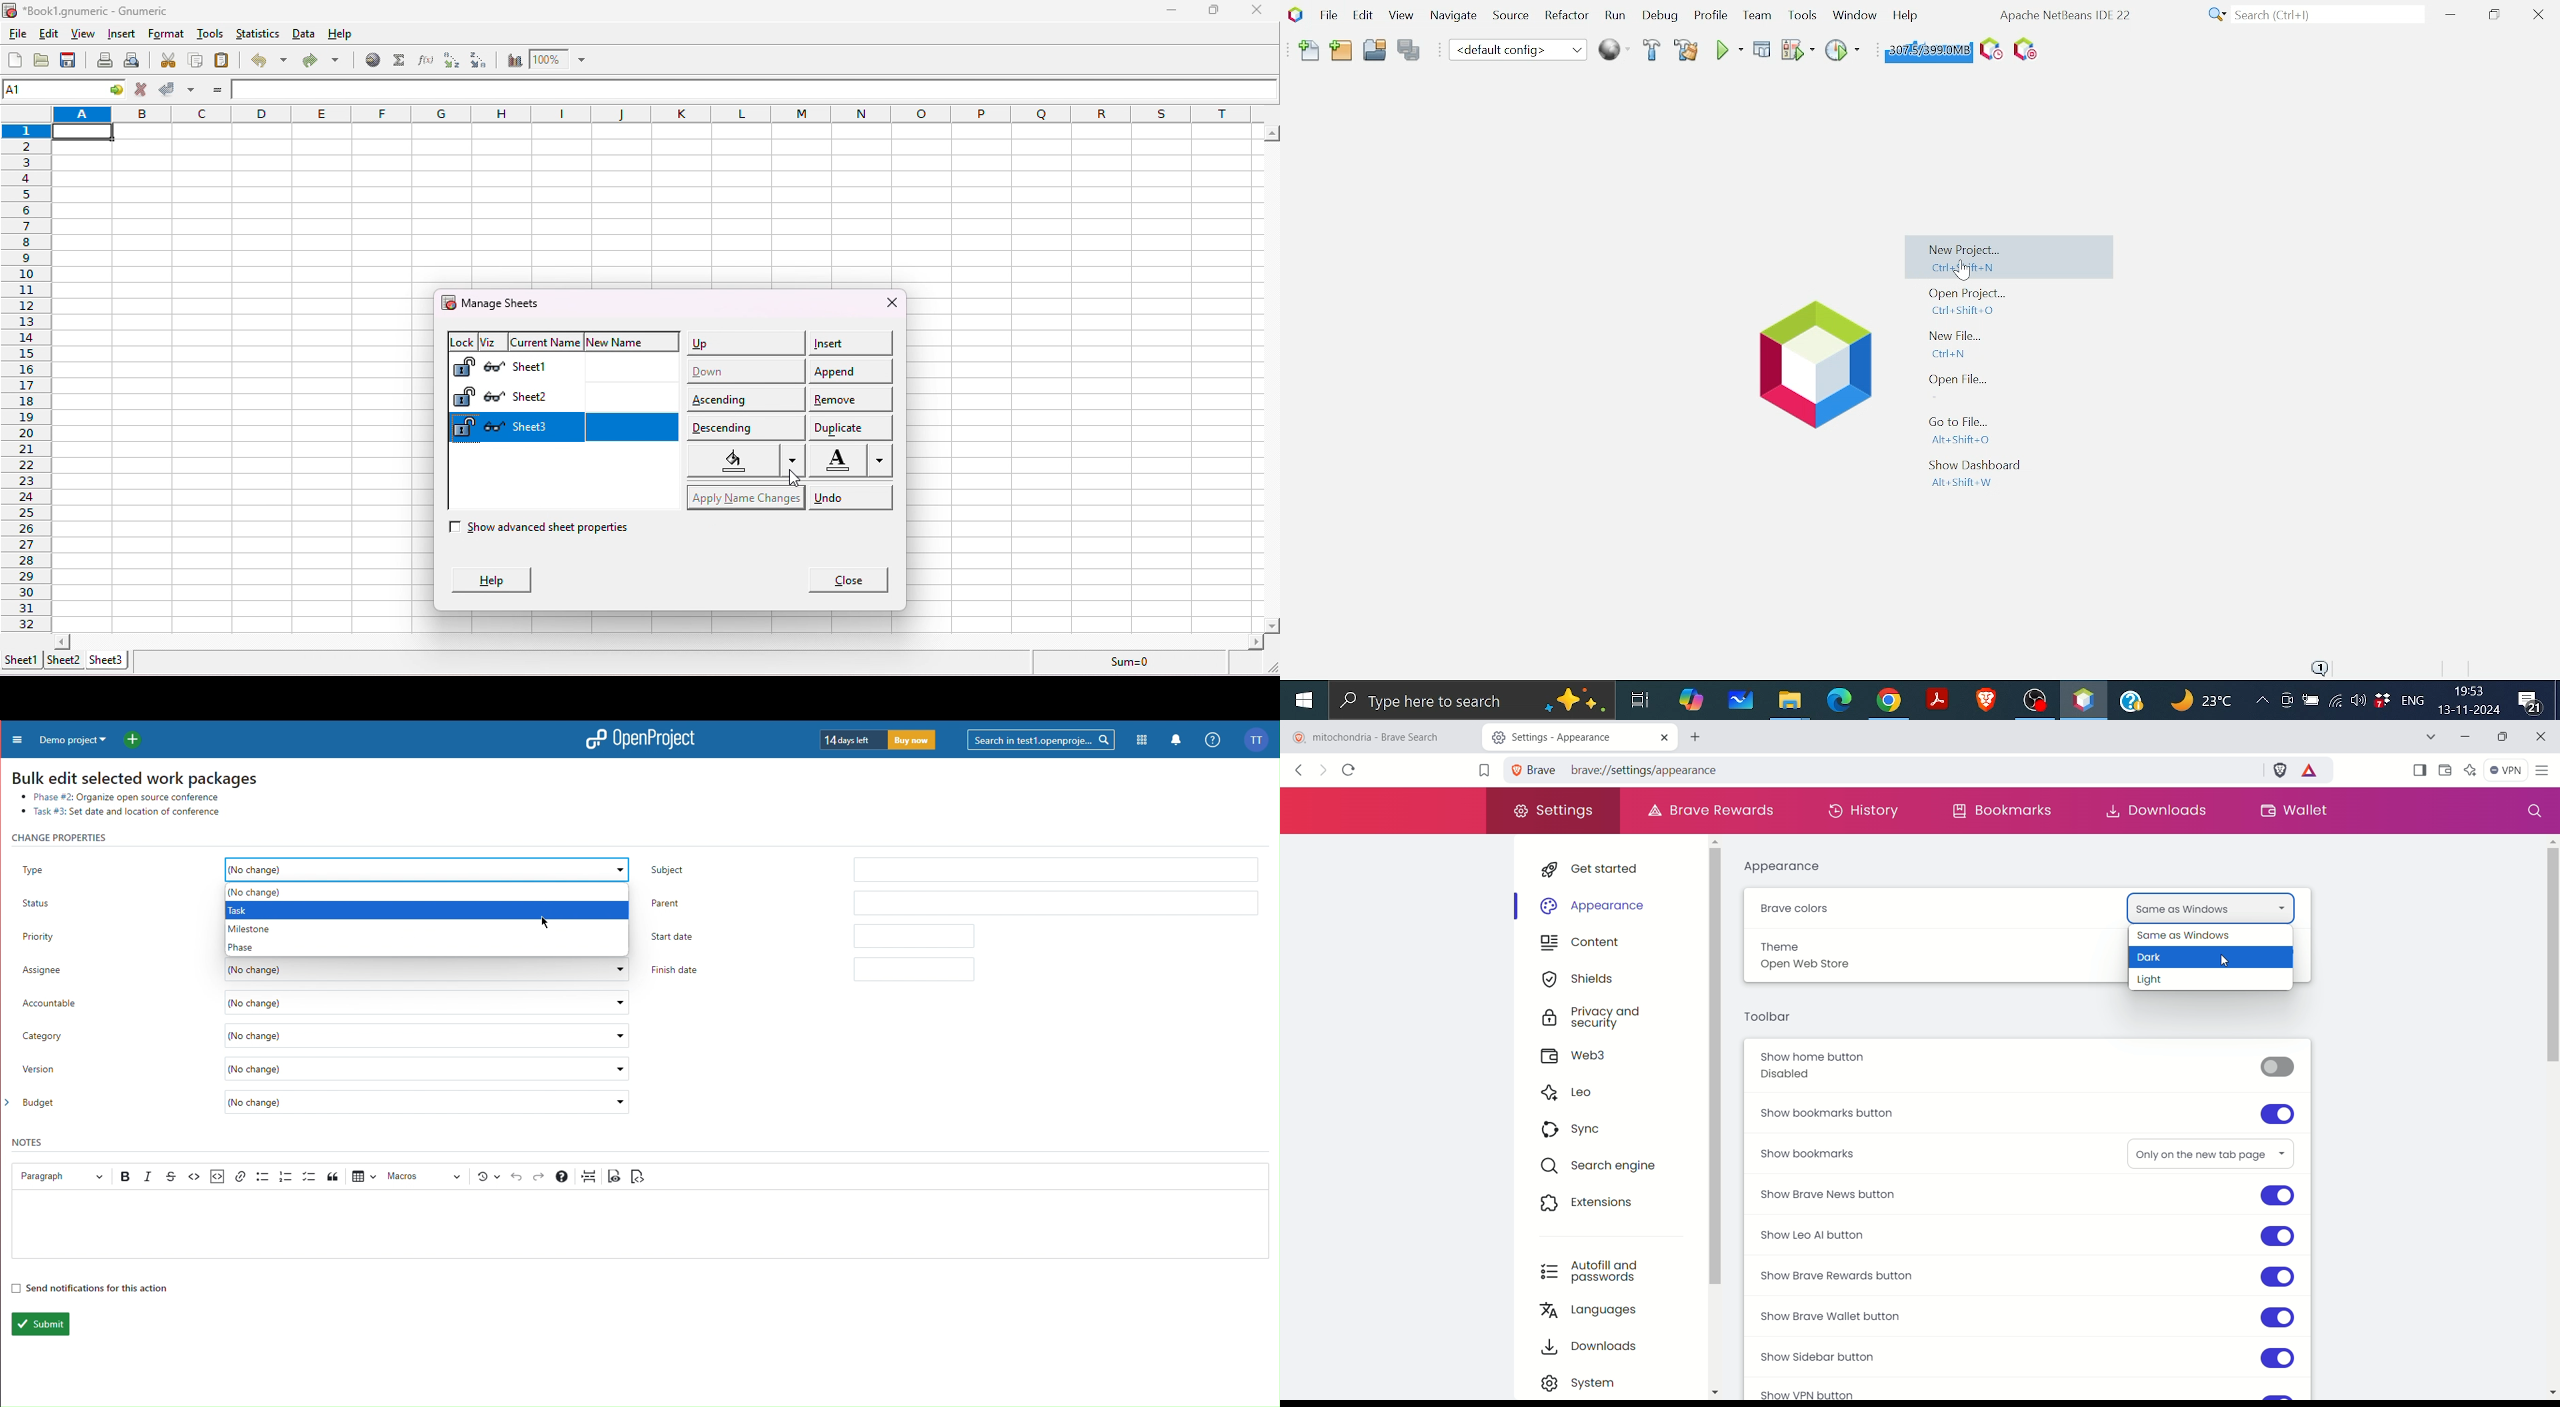  I want to click on Hide sheet 1, so click(495, 368).